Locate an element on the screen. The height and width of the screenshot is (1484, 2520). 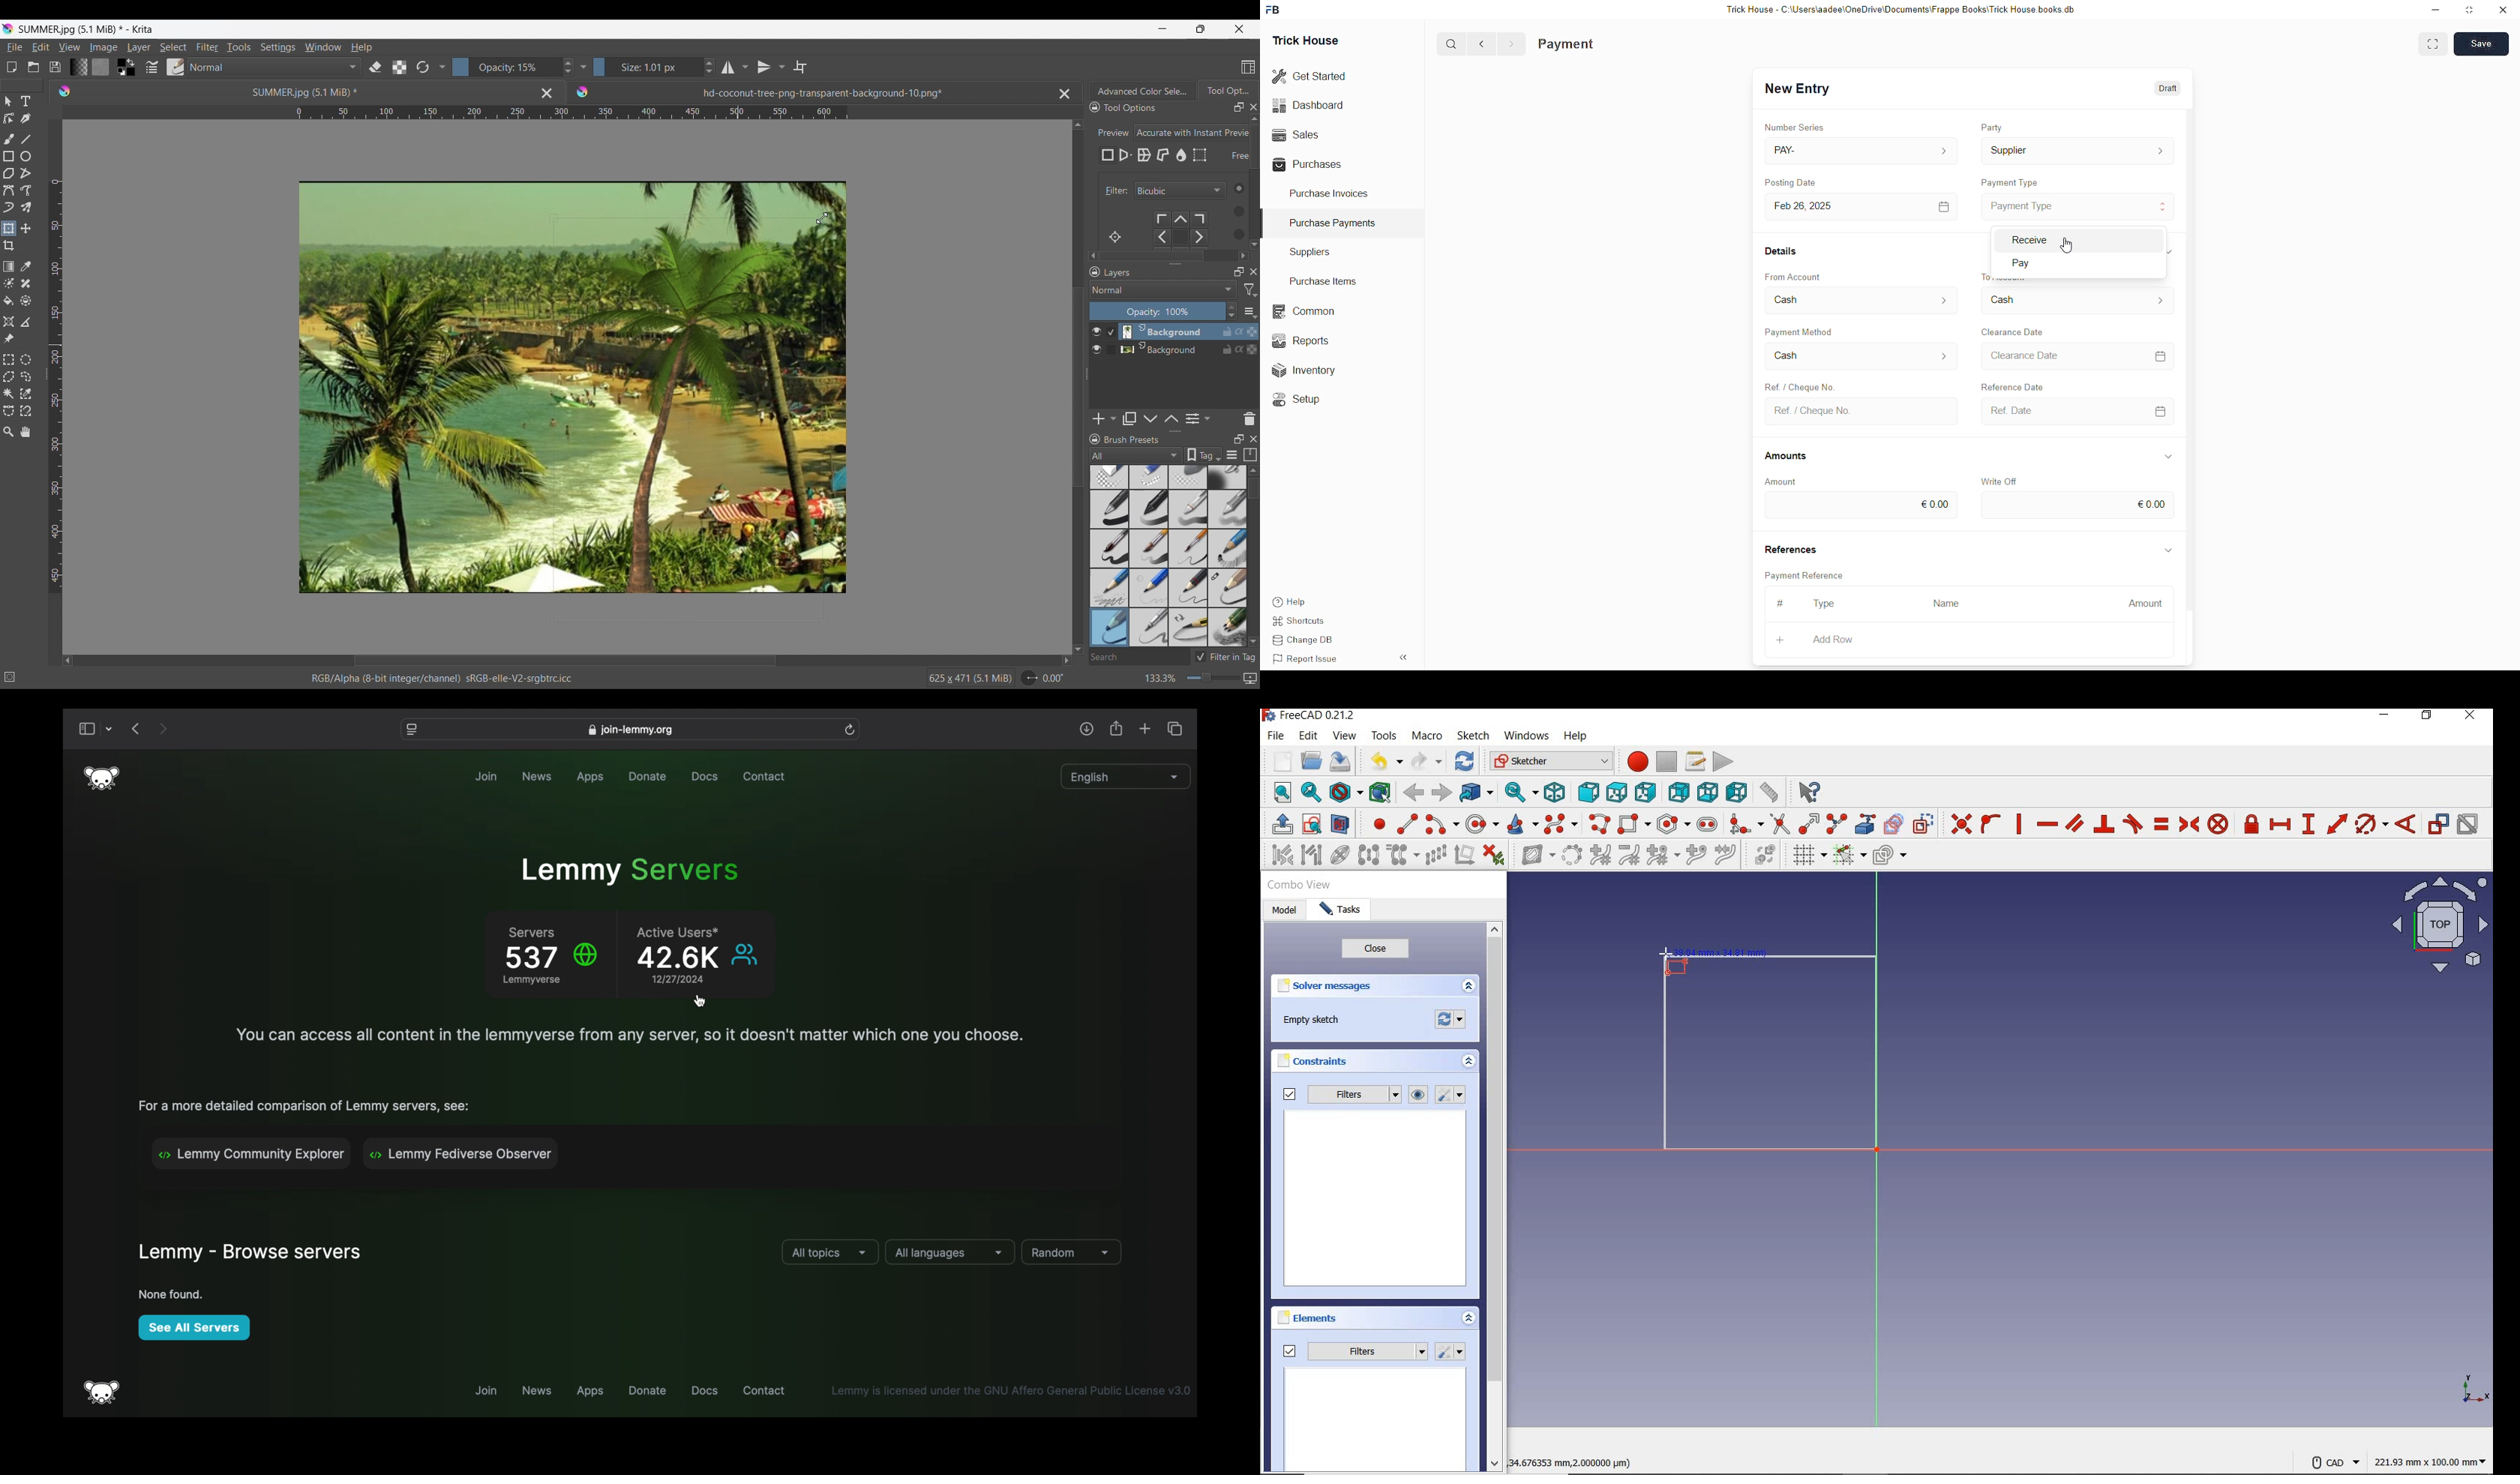
forward is located at coordinates (1442, 793).